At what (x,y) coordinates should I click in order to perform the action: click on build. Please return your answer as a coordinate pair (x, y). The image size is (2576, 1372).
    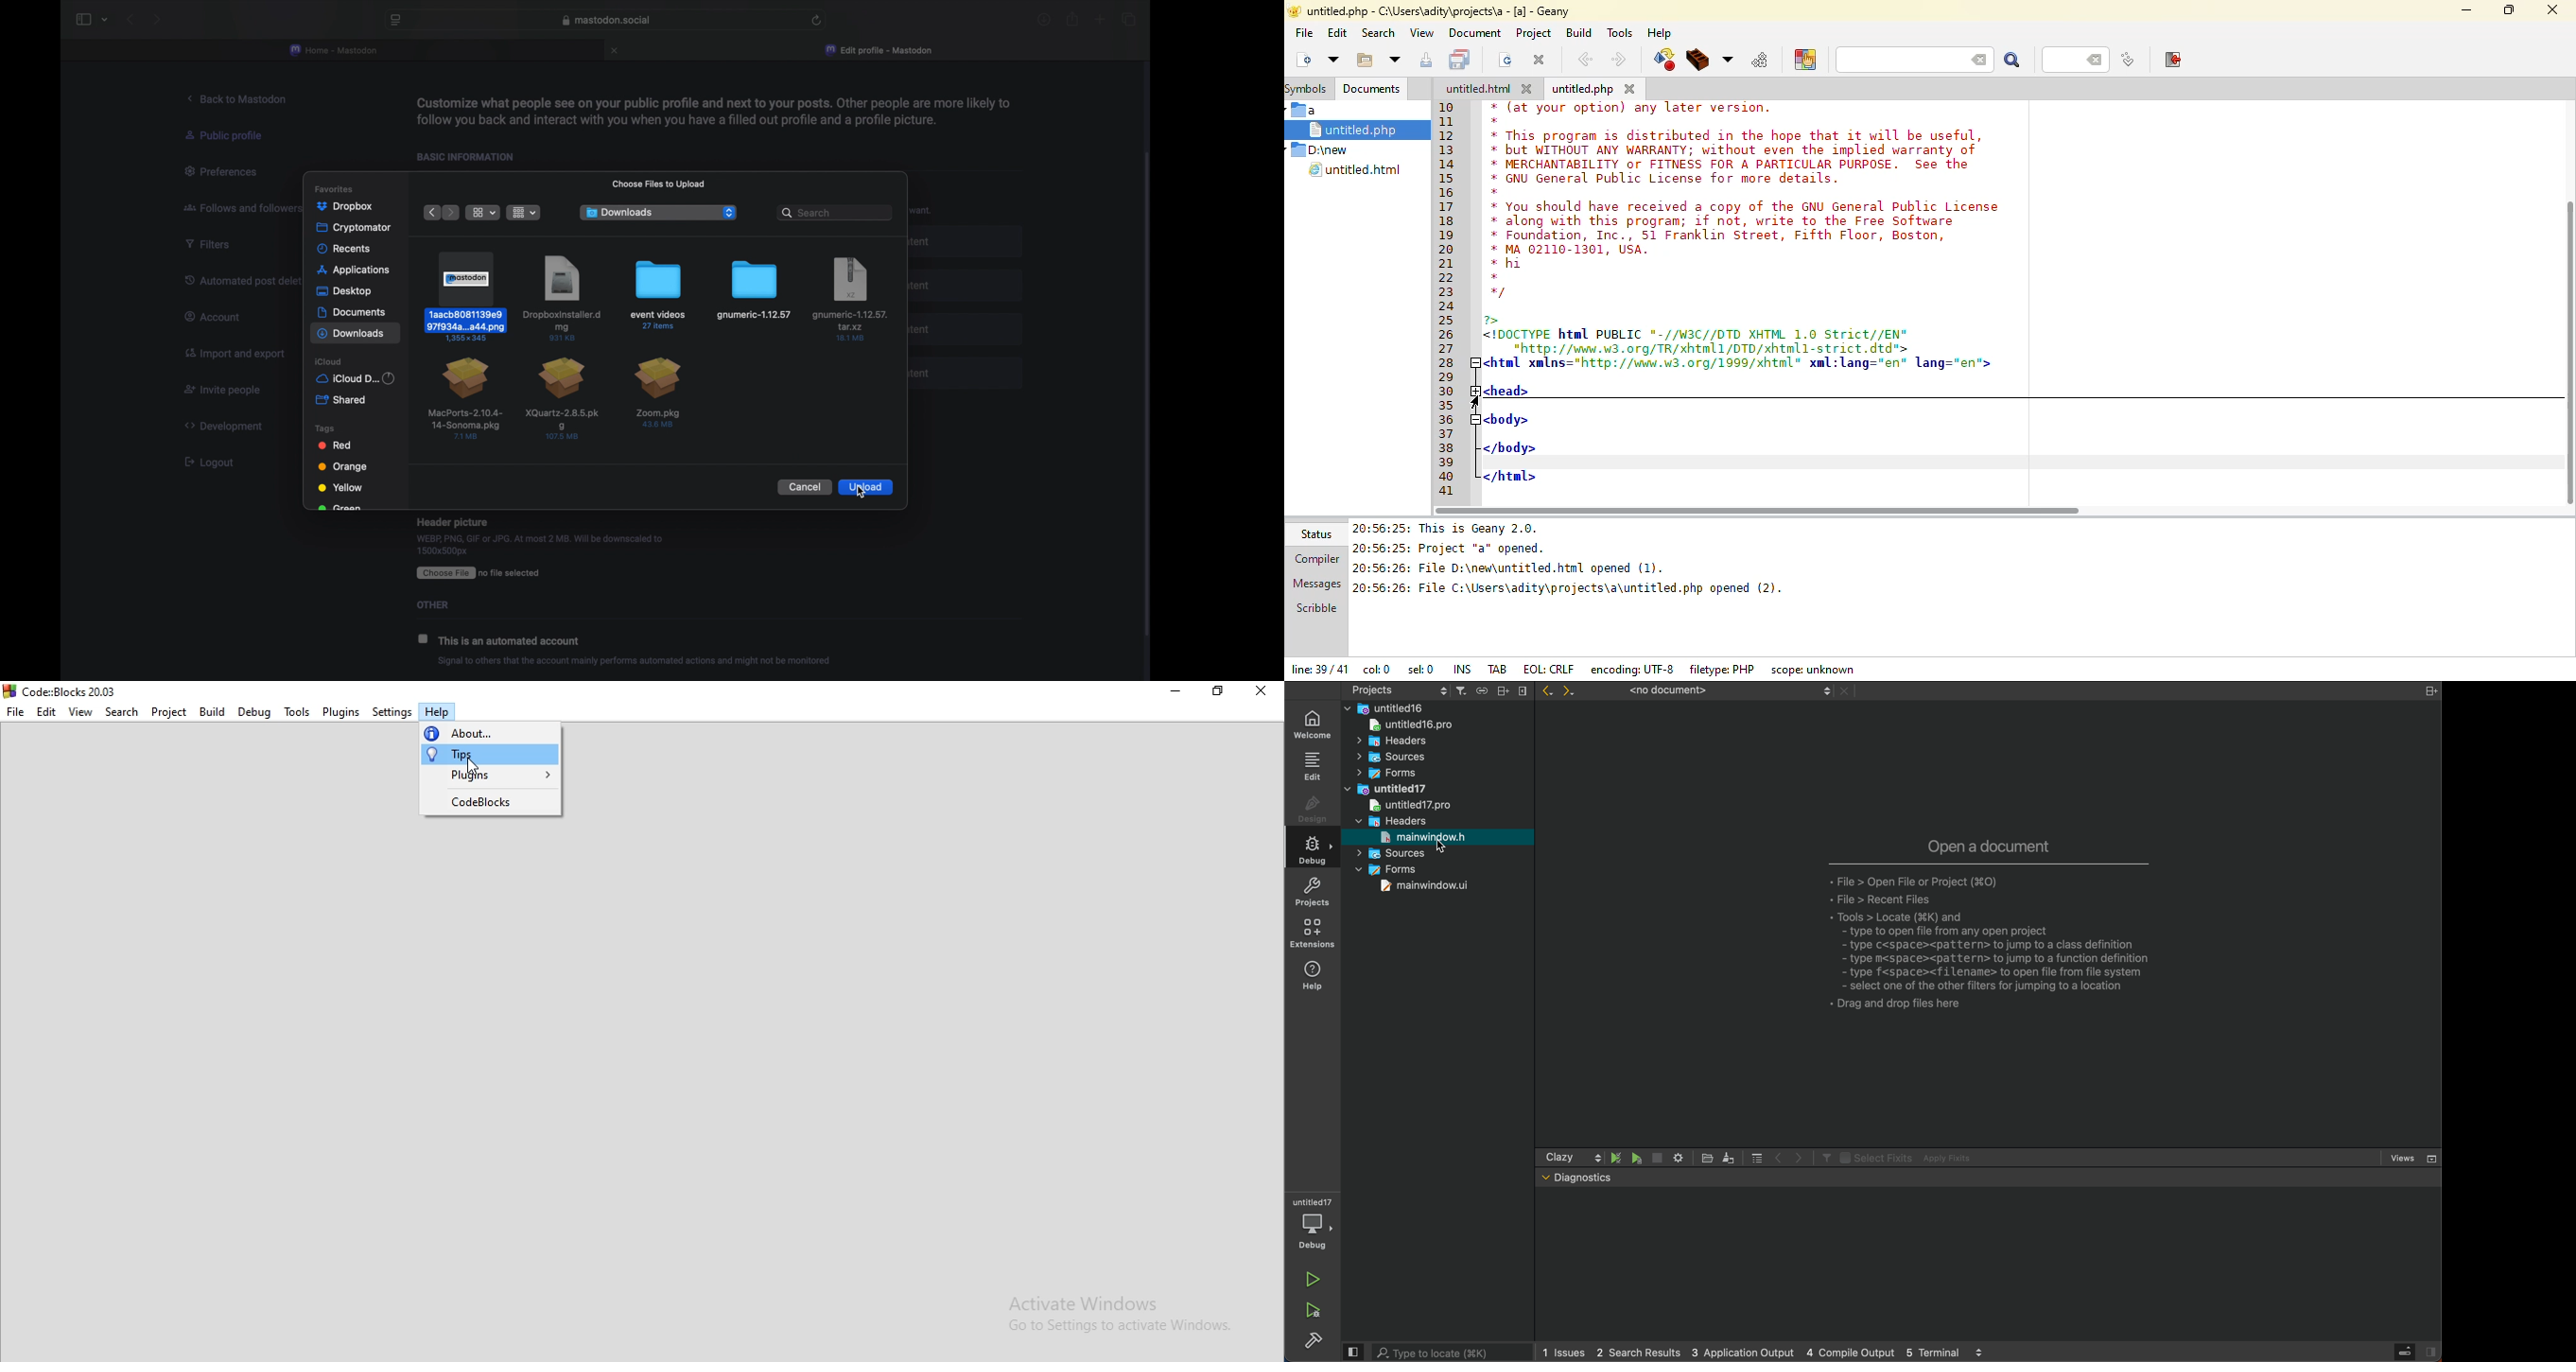
    Looking at the image, I should click on (1314, 1343).